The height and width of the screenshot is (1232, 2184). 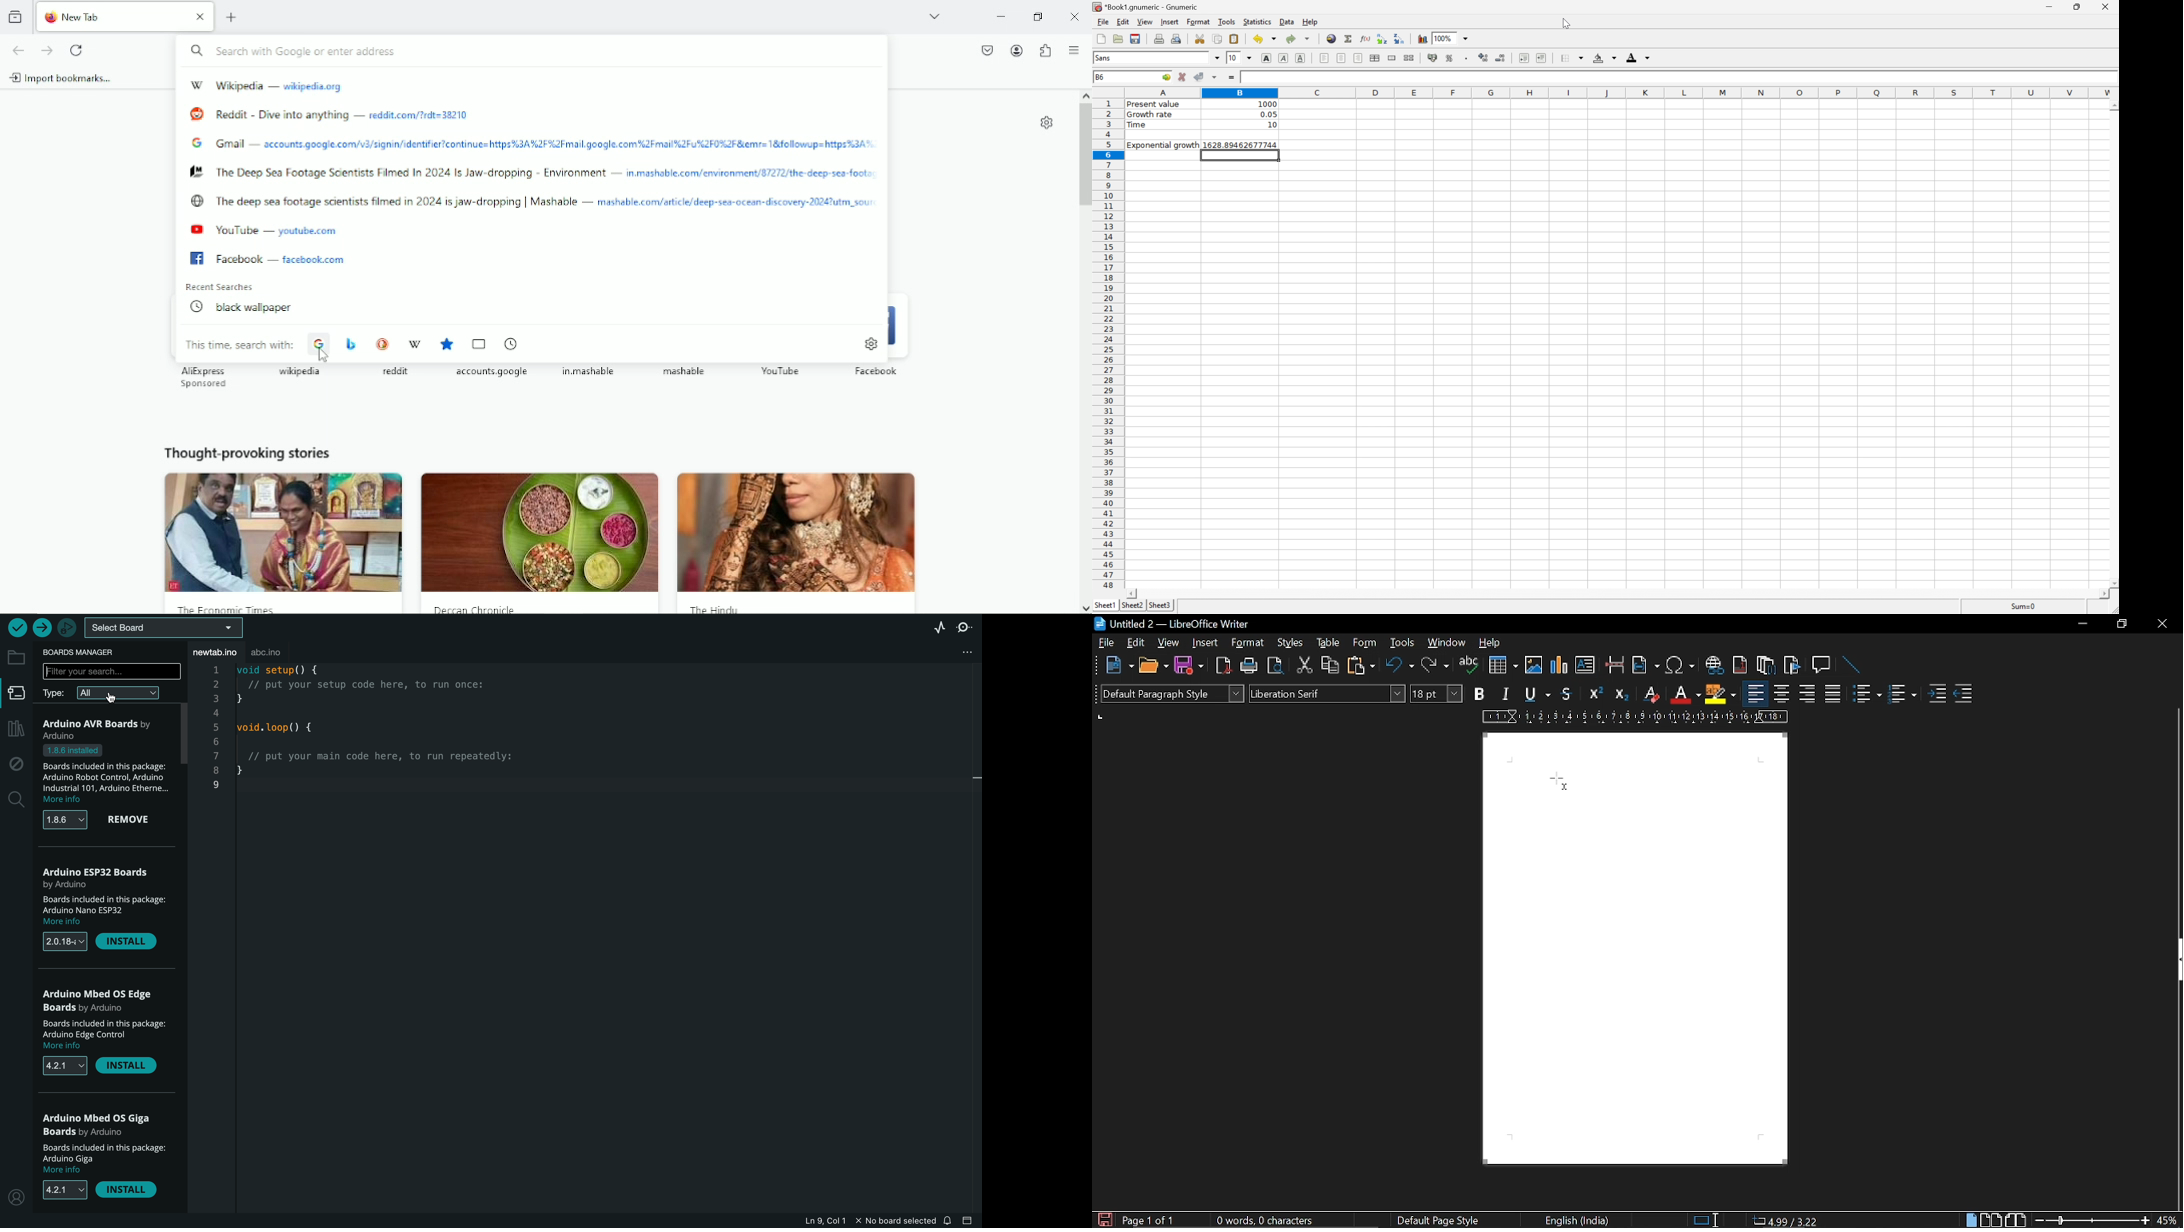 I want to click on insert text, so click(x=1585, y=665).